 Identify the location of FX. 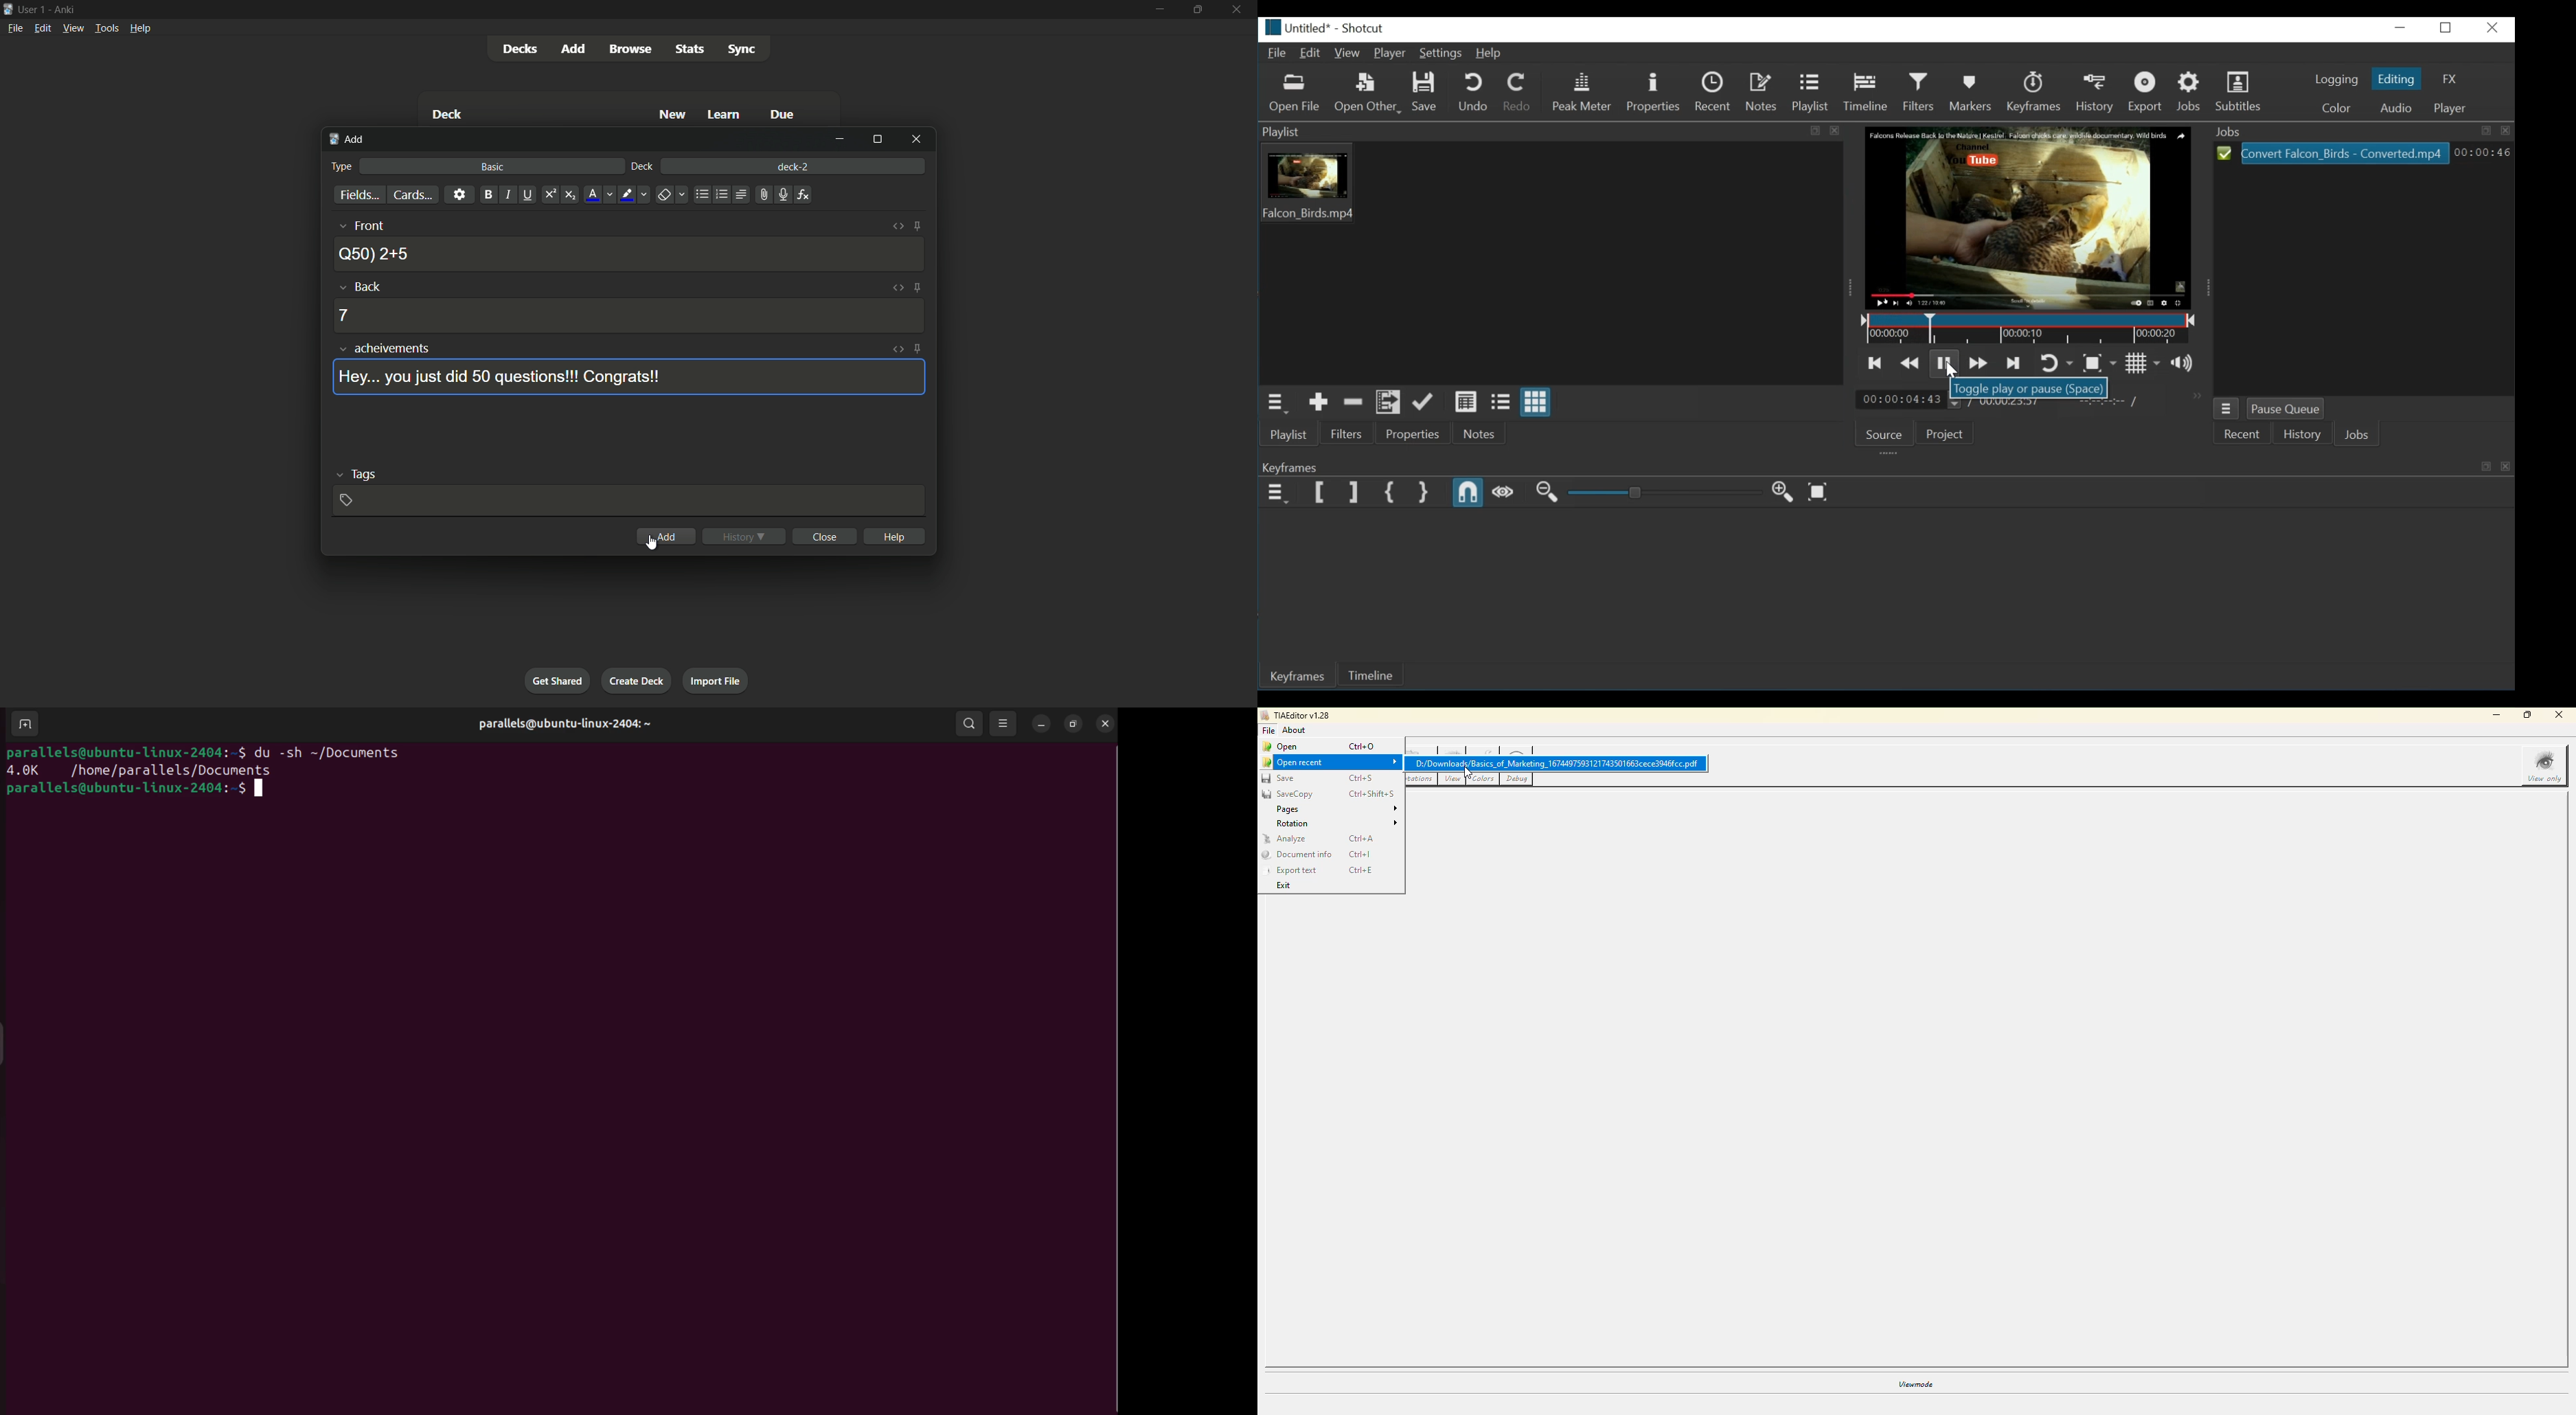
(2450, 79).